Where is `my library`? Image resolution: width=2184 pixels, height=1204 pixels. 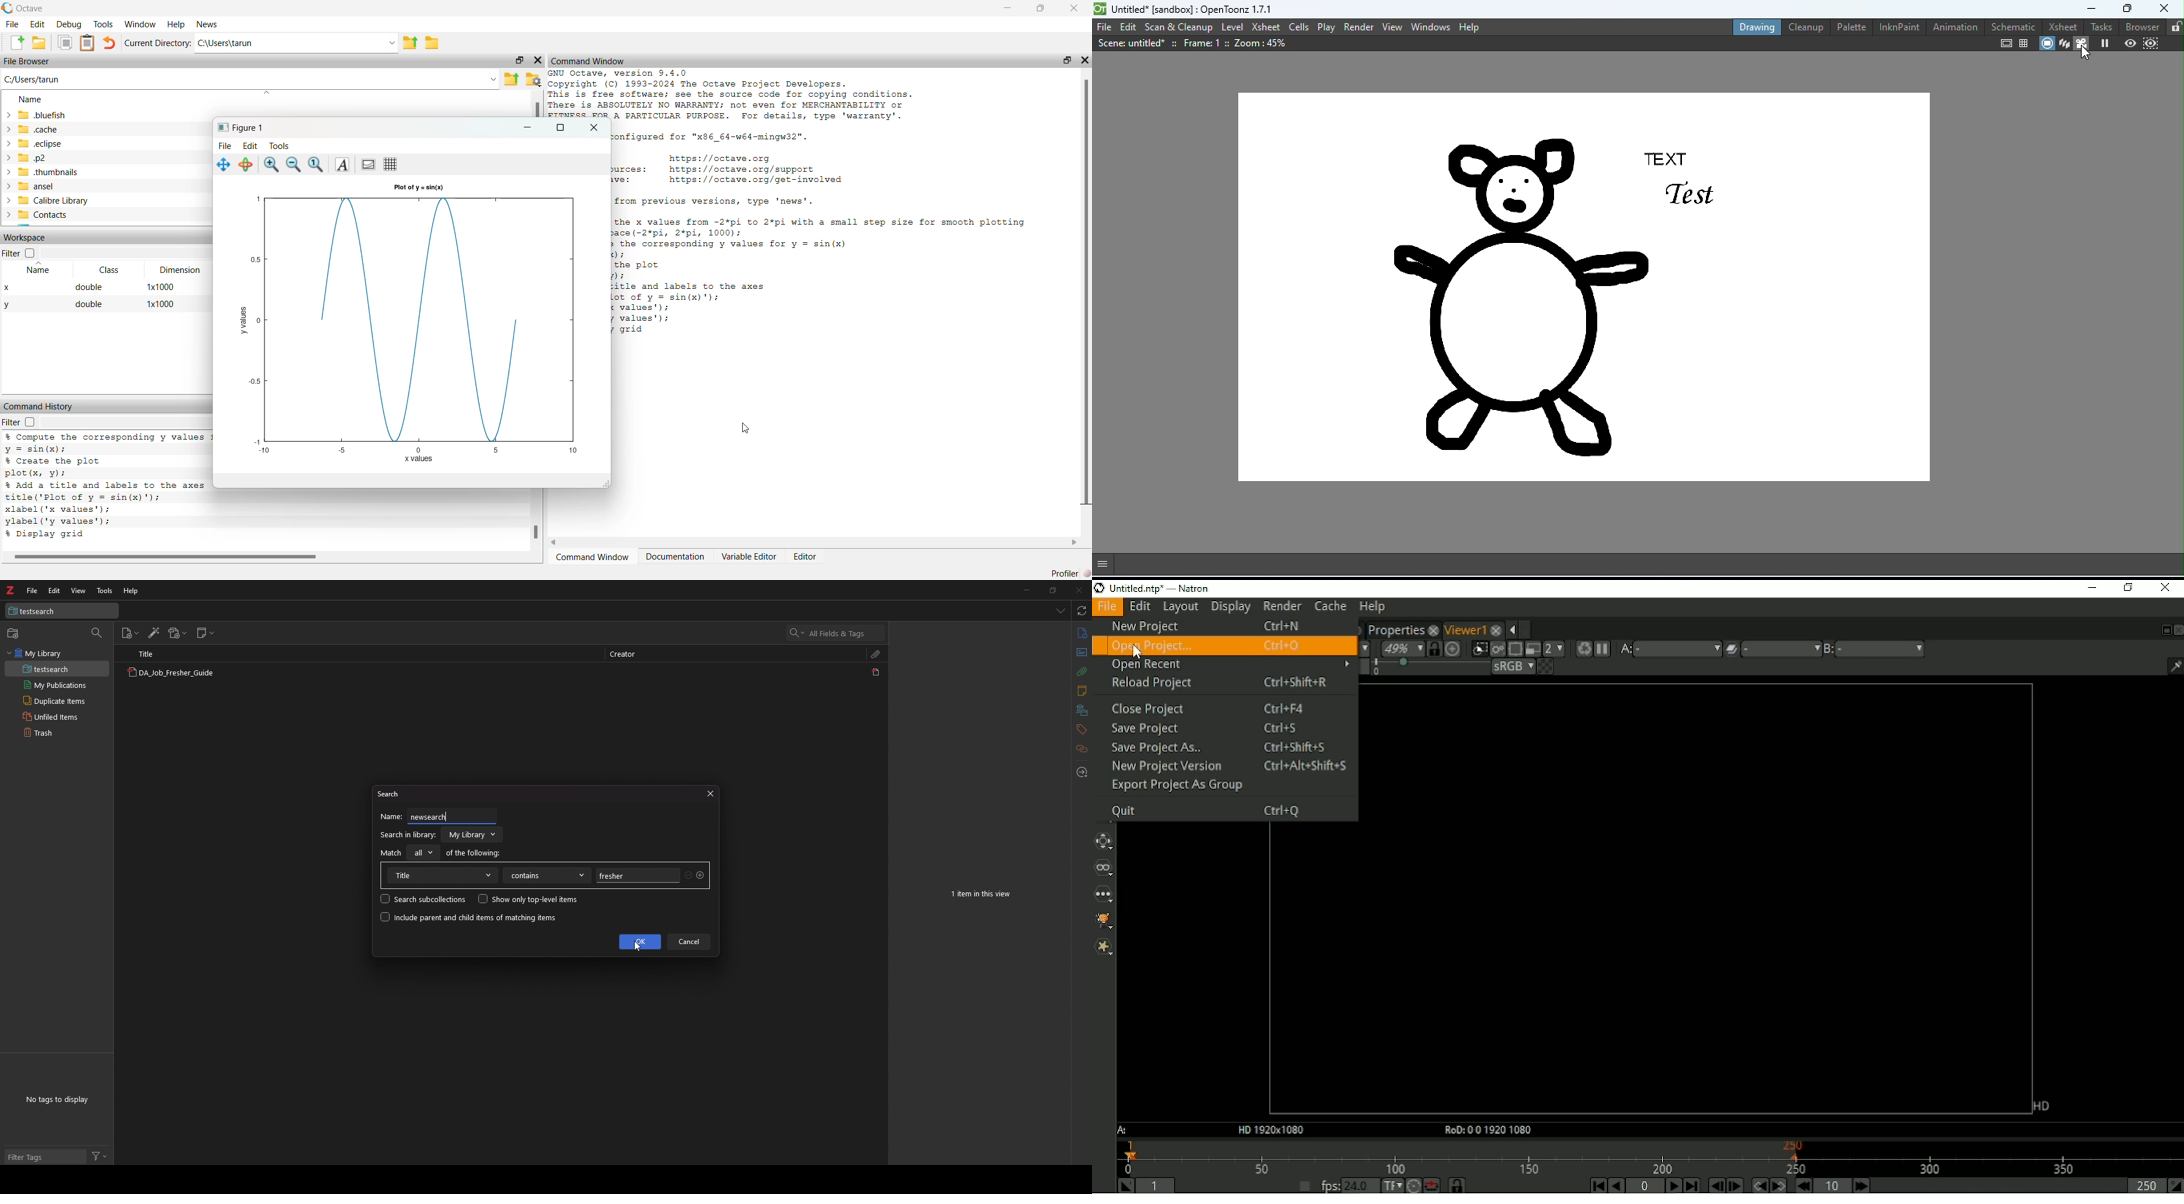 my library is located at coordinates (57, 653).